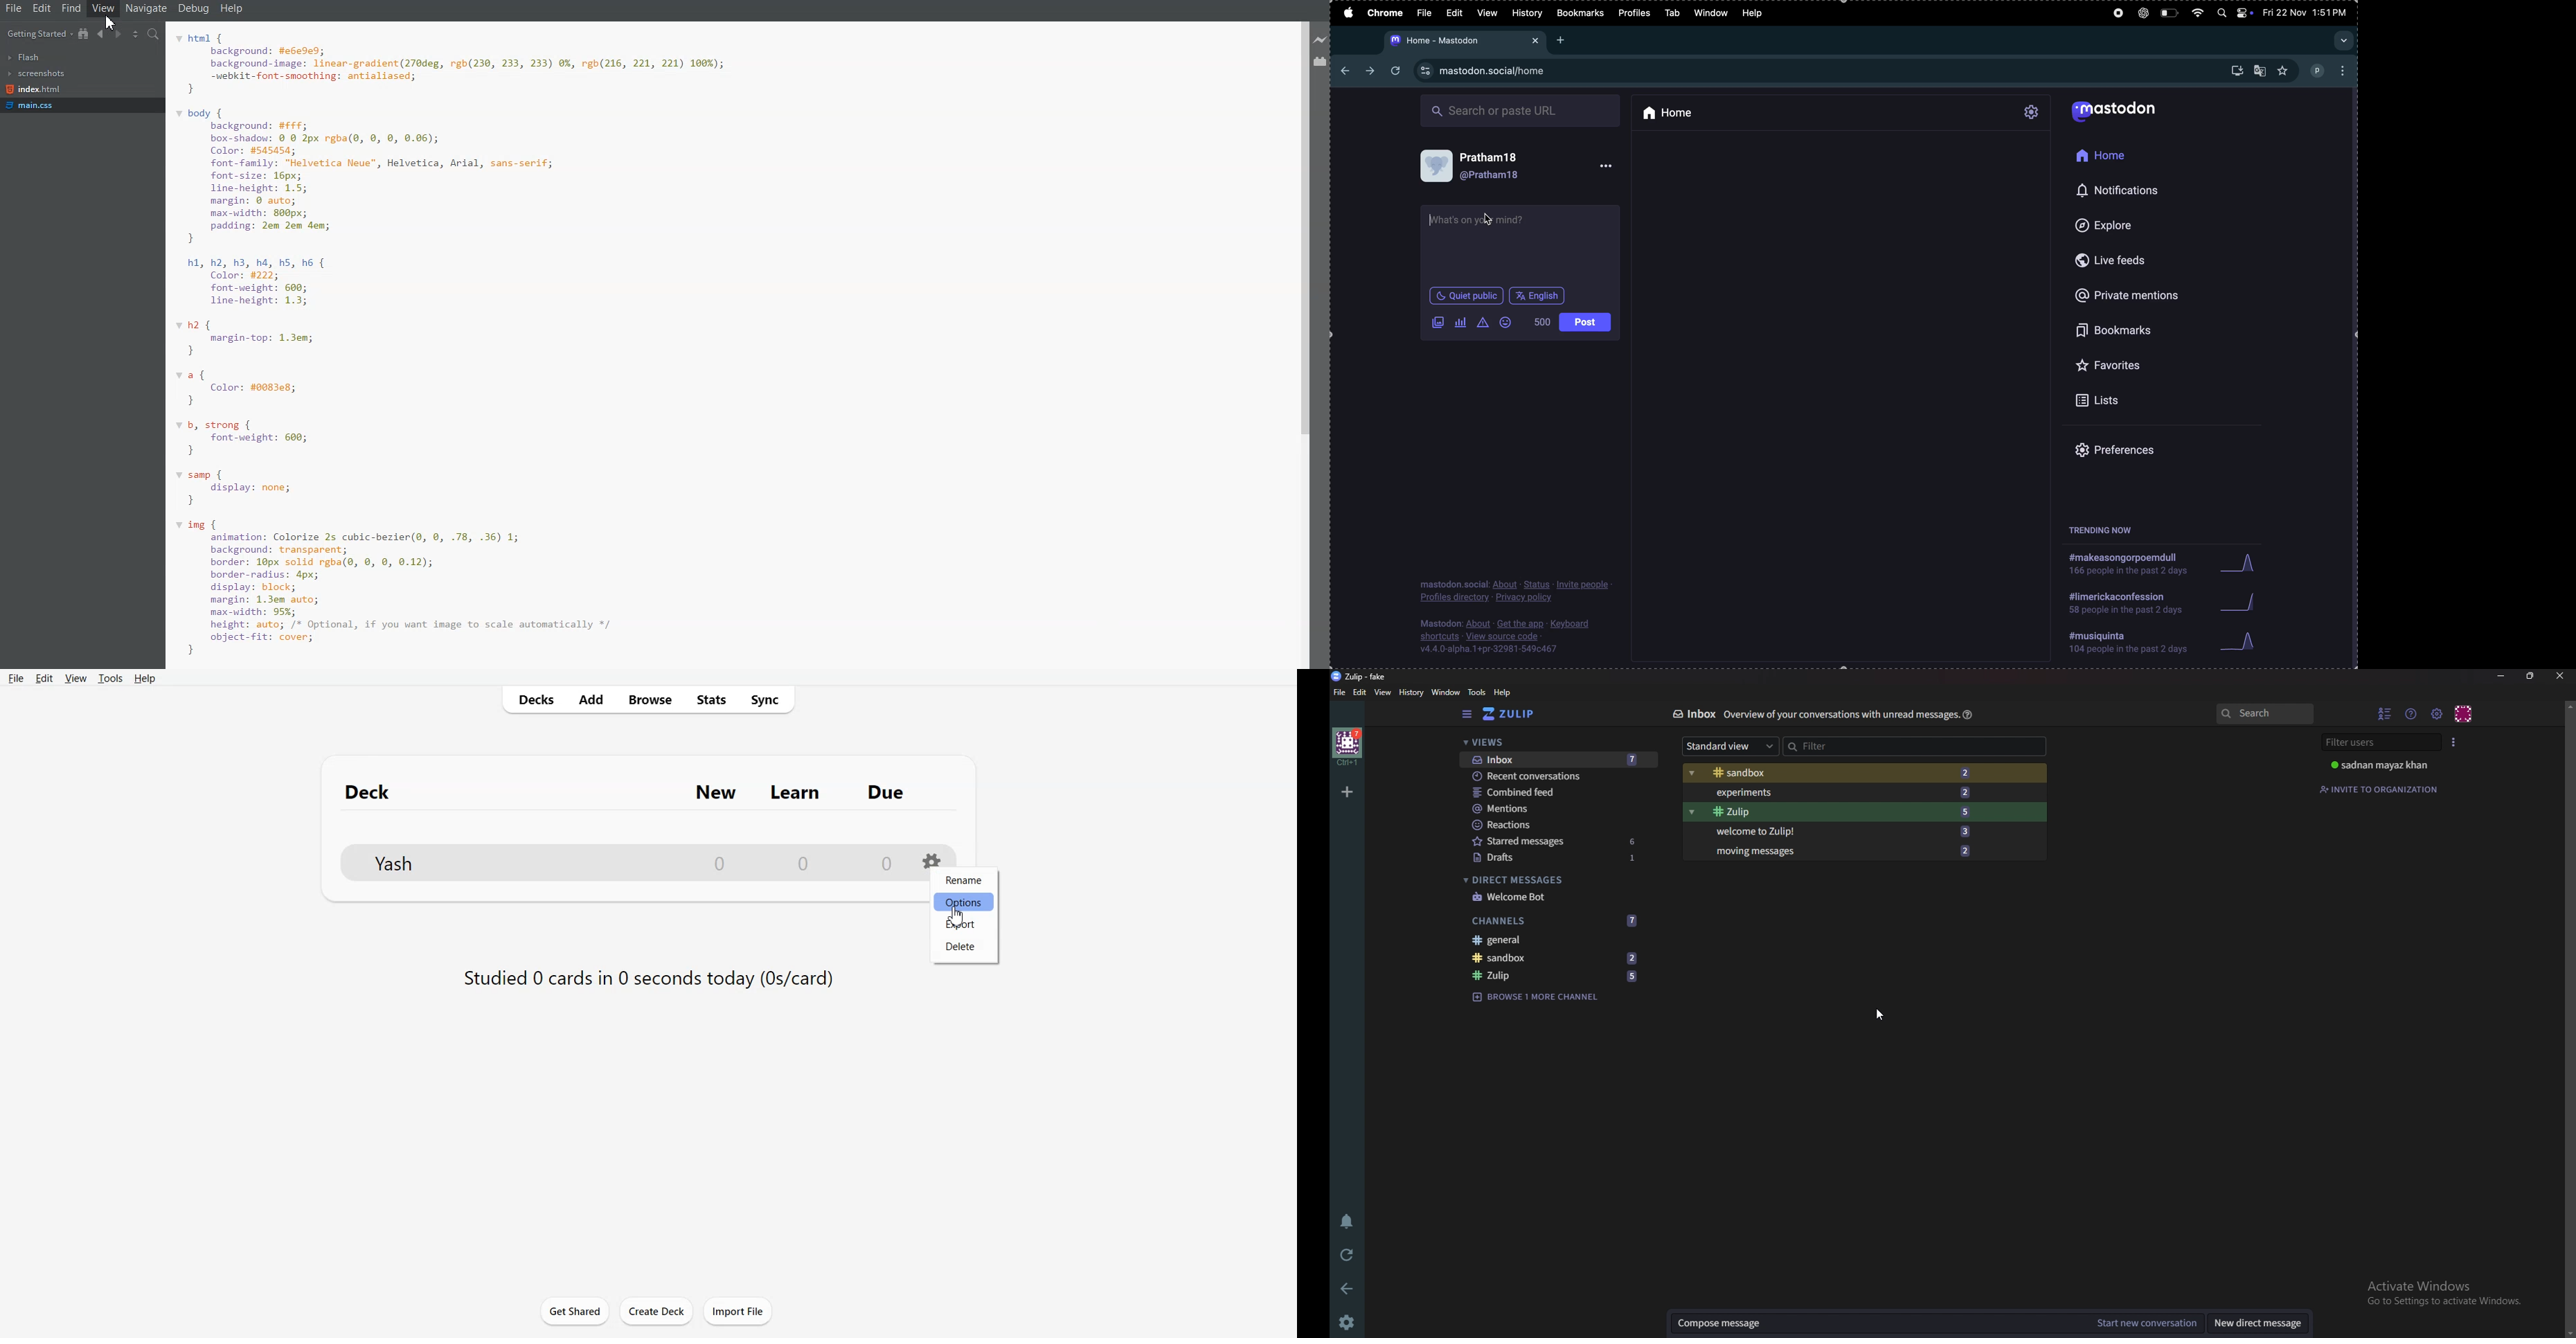 This screenshot has width=2576, height=1344. I want to click on Views, so click(1550, 742).